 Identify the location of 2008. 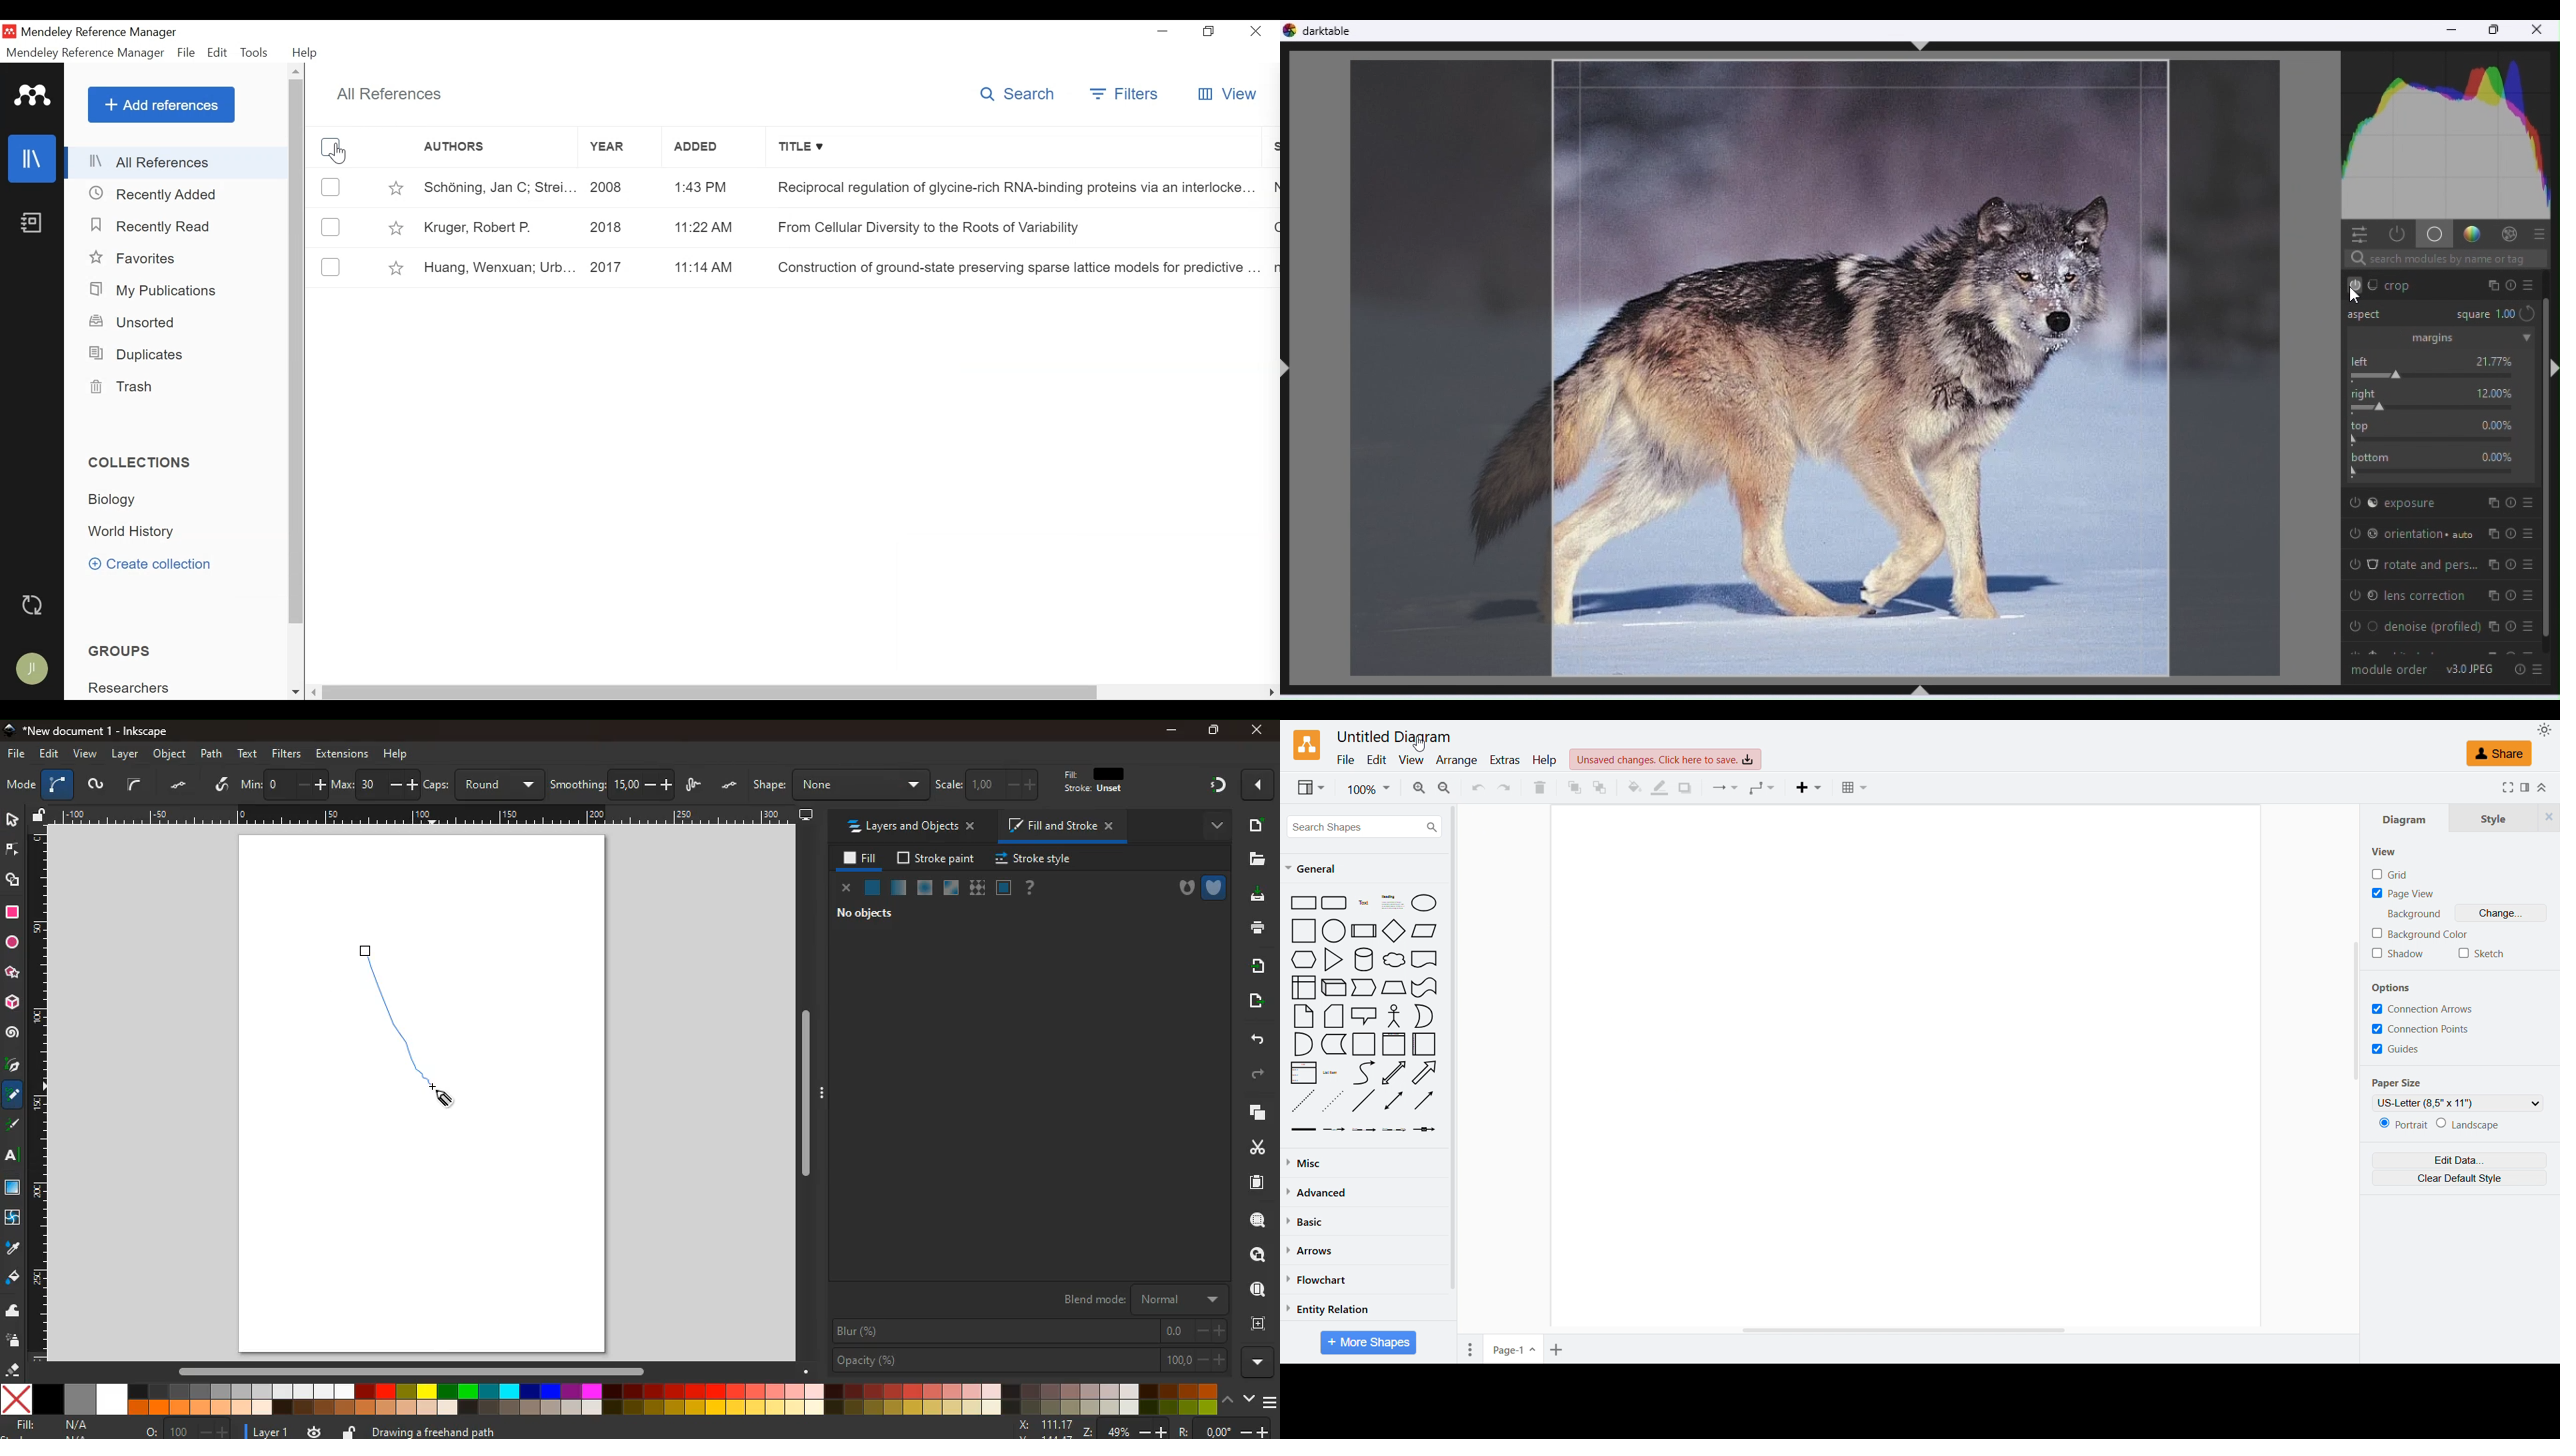
(618, 186).